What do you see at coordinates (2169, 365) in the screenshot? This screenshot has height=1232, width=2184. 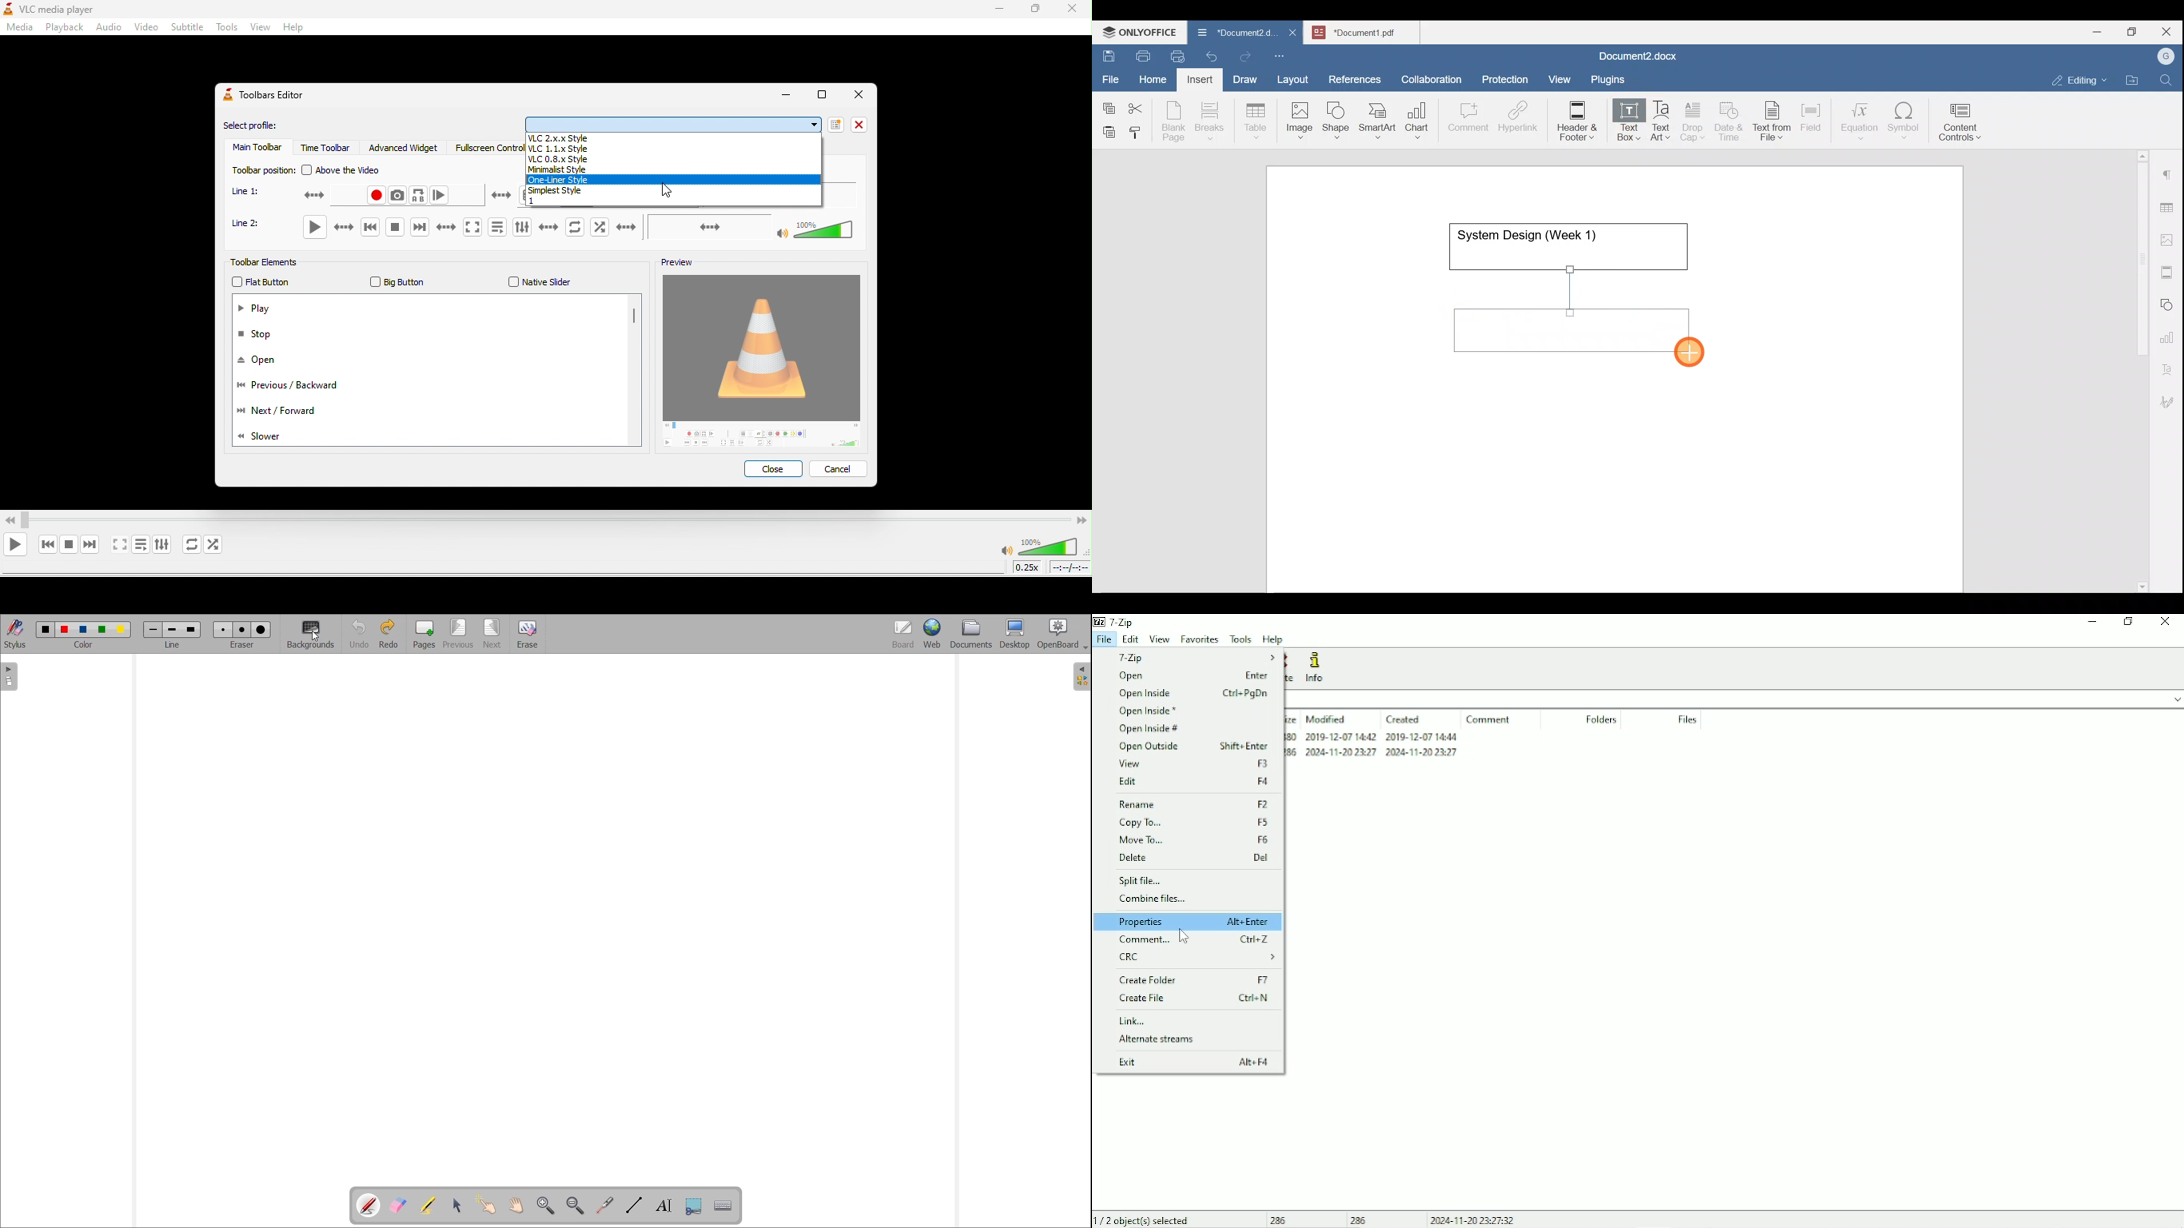 I see `Text Art settings` at bounding box center [2169, 365].